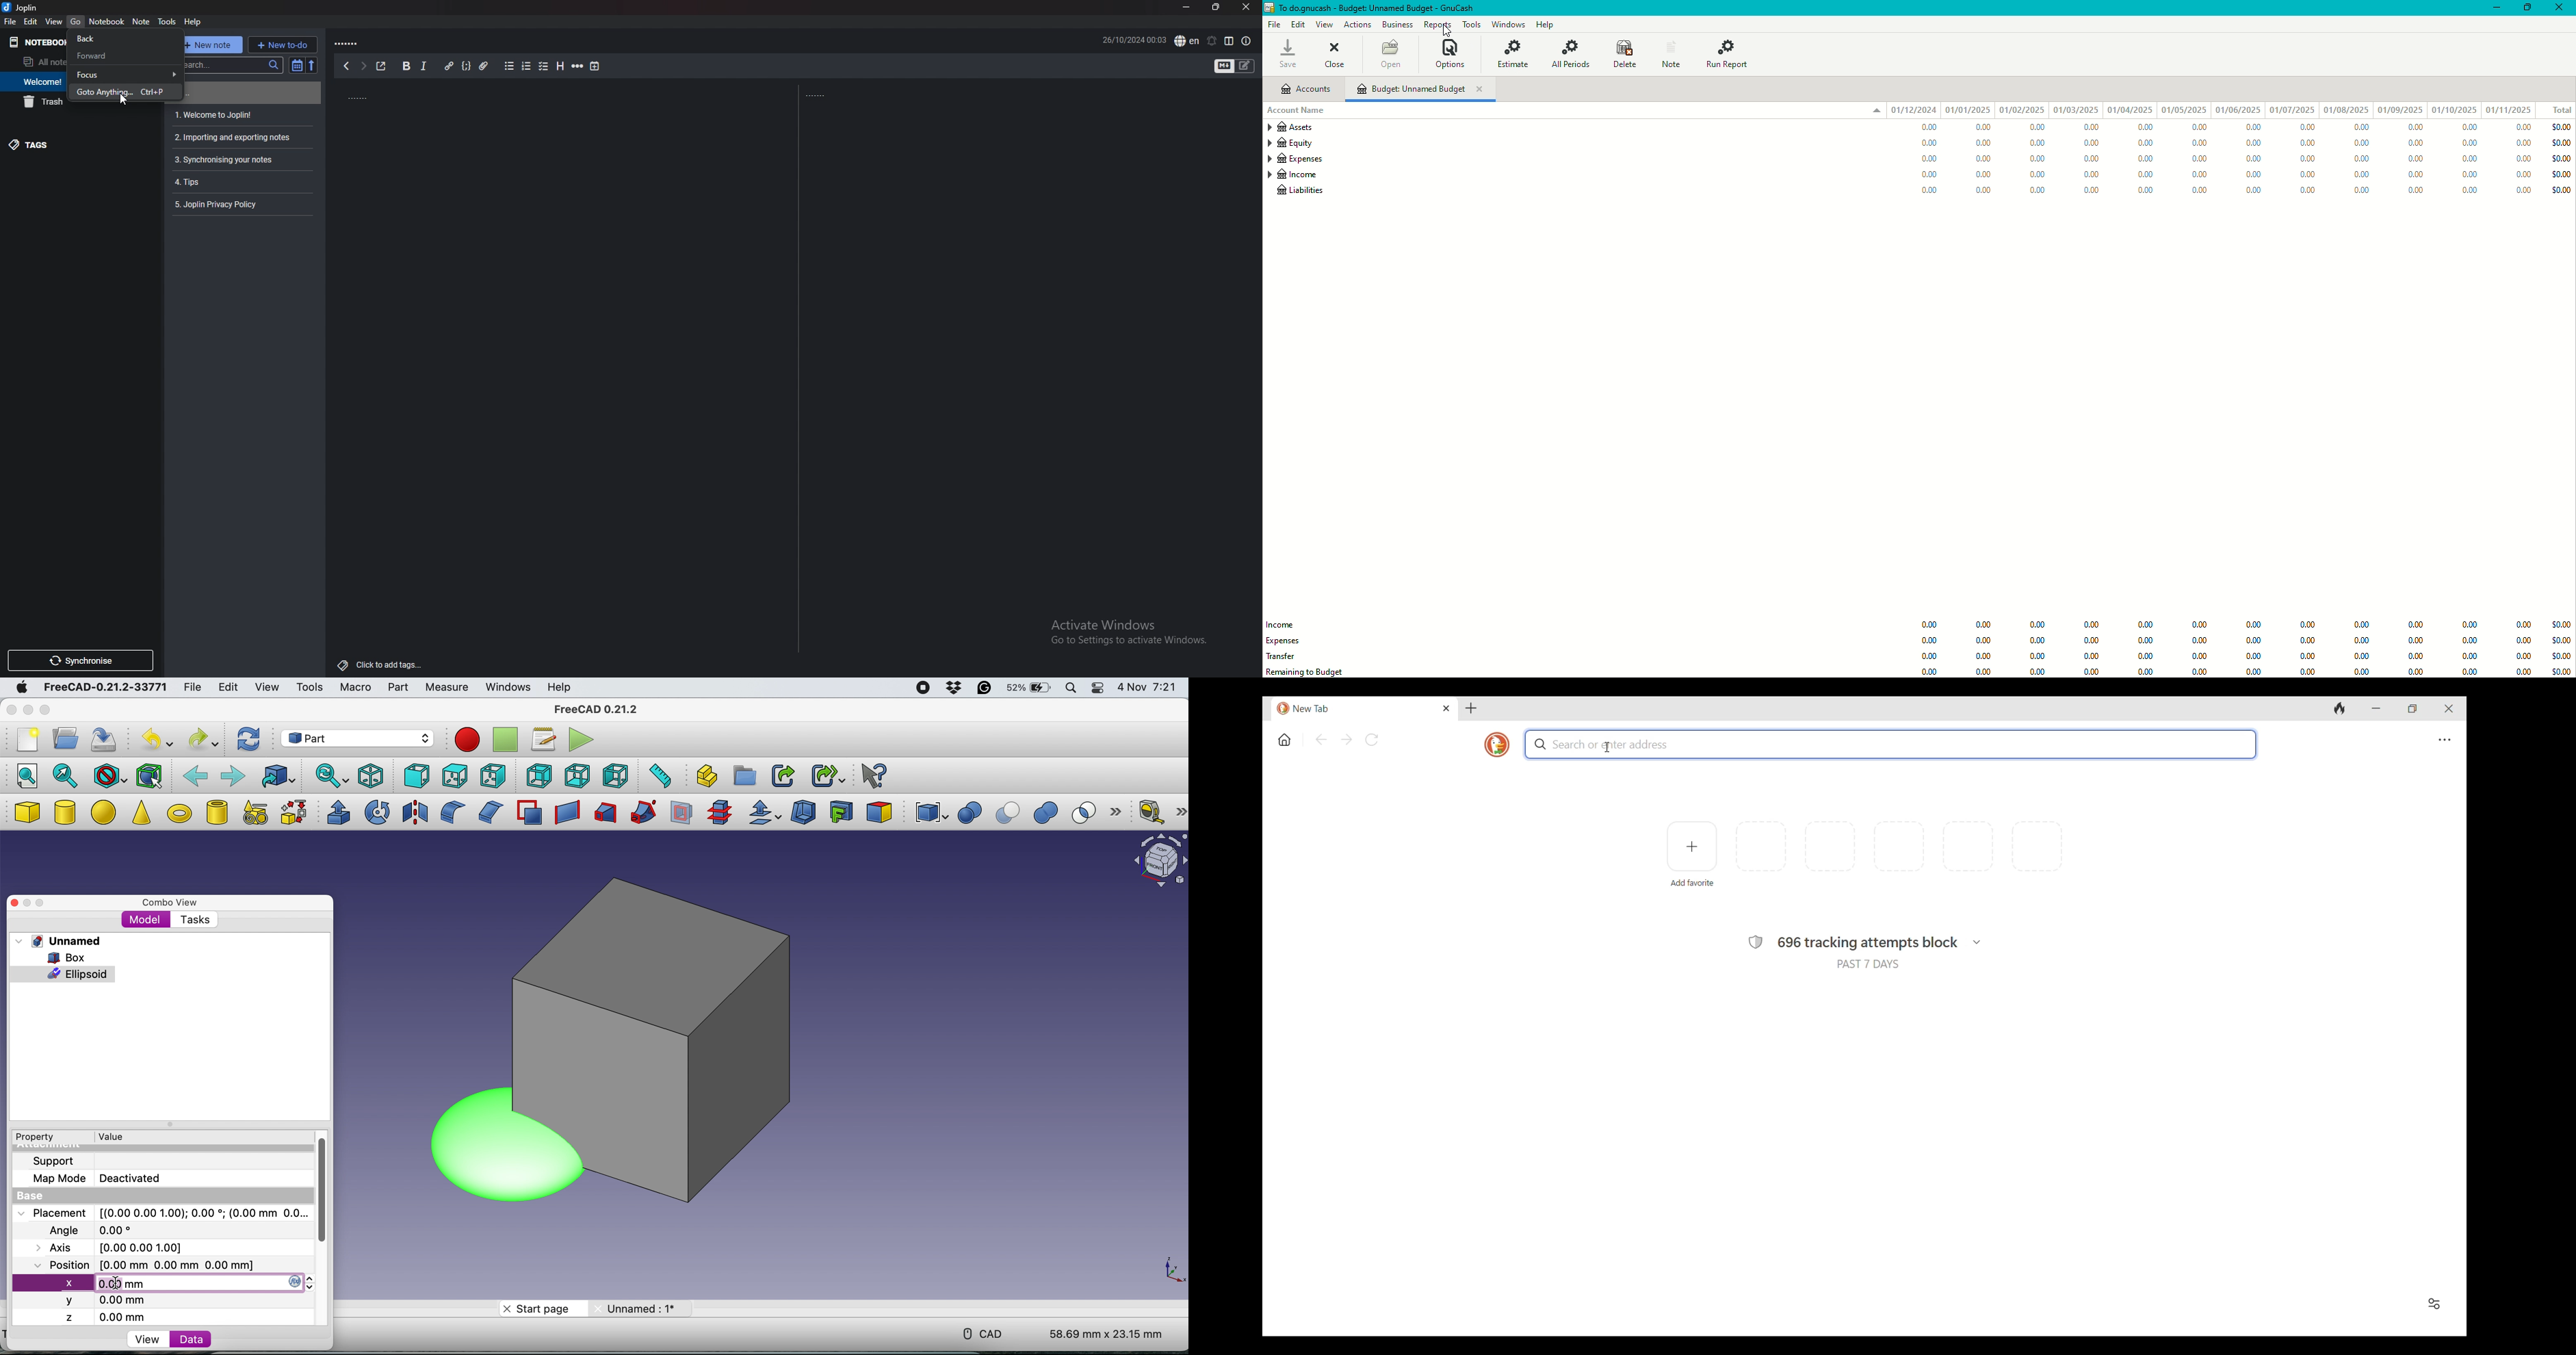  I want to click on 0.00, so click(2253, 190).